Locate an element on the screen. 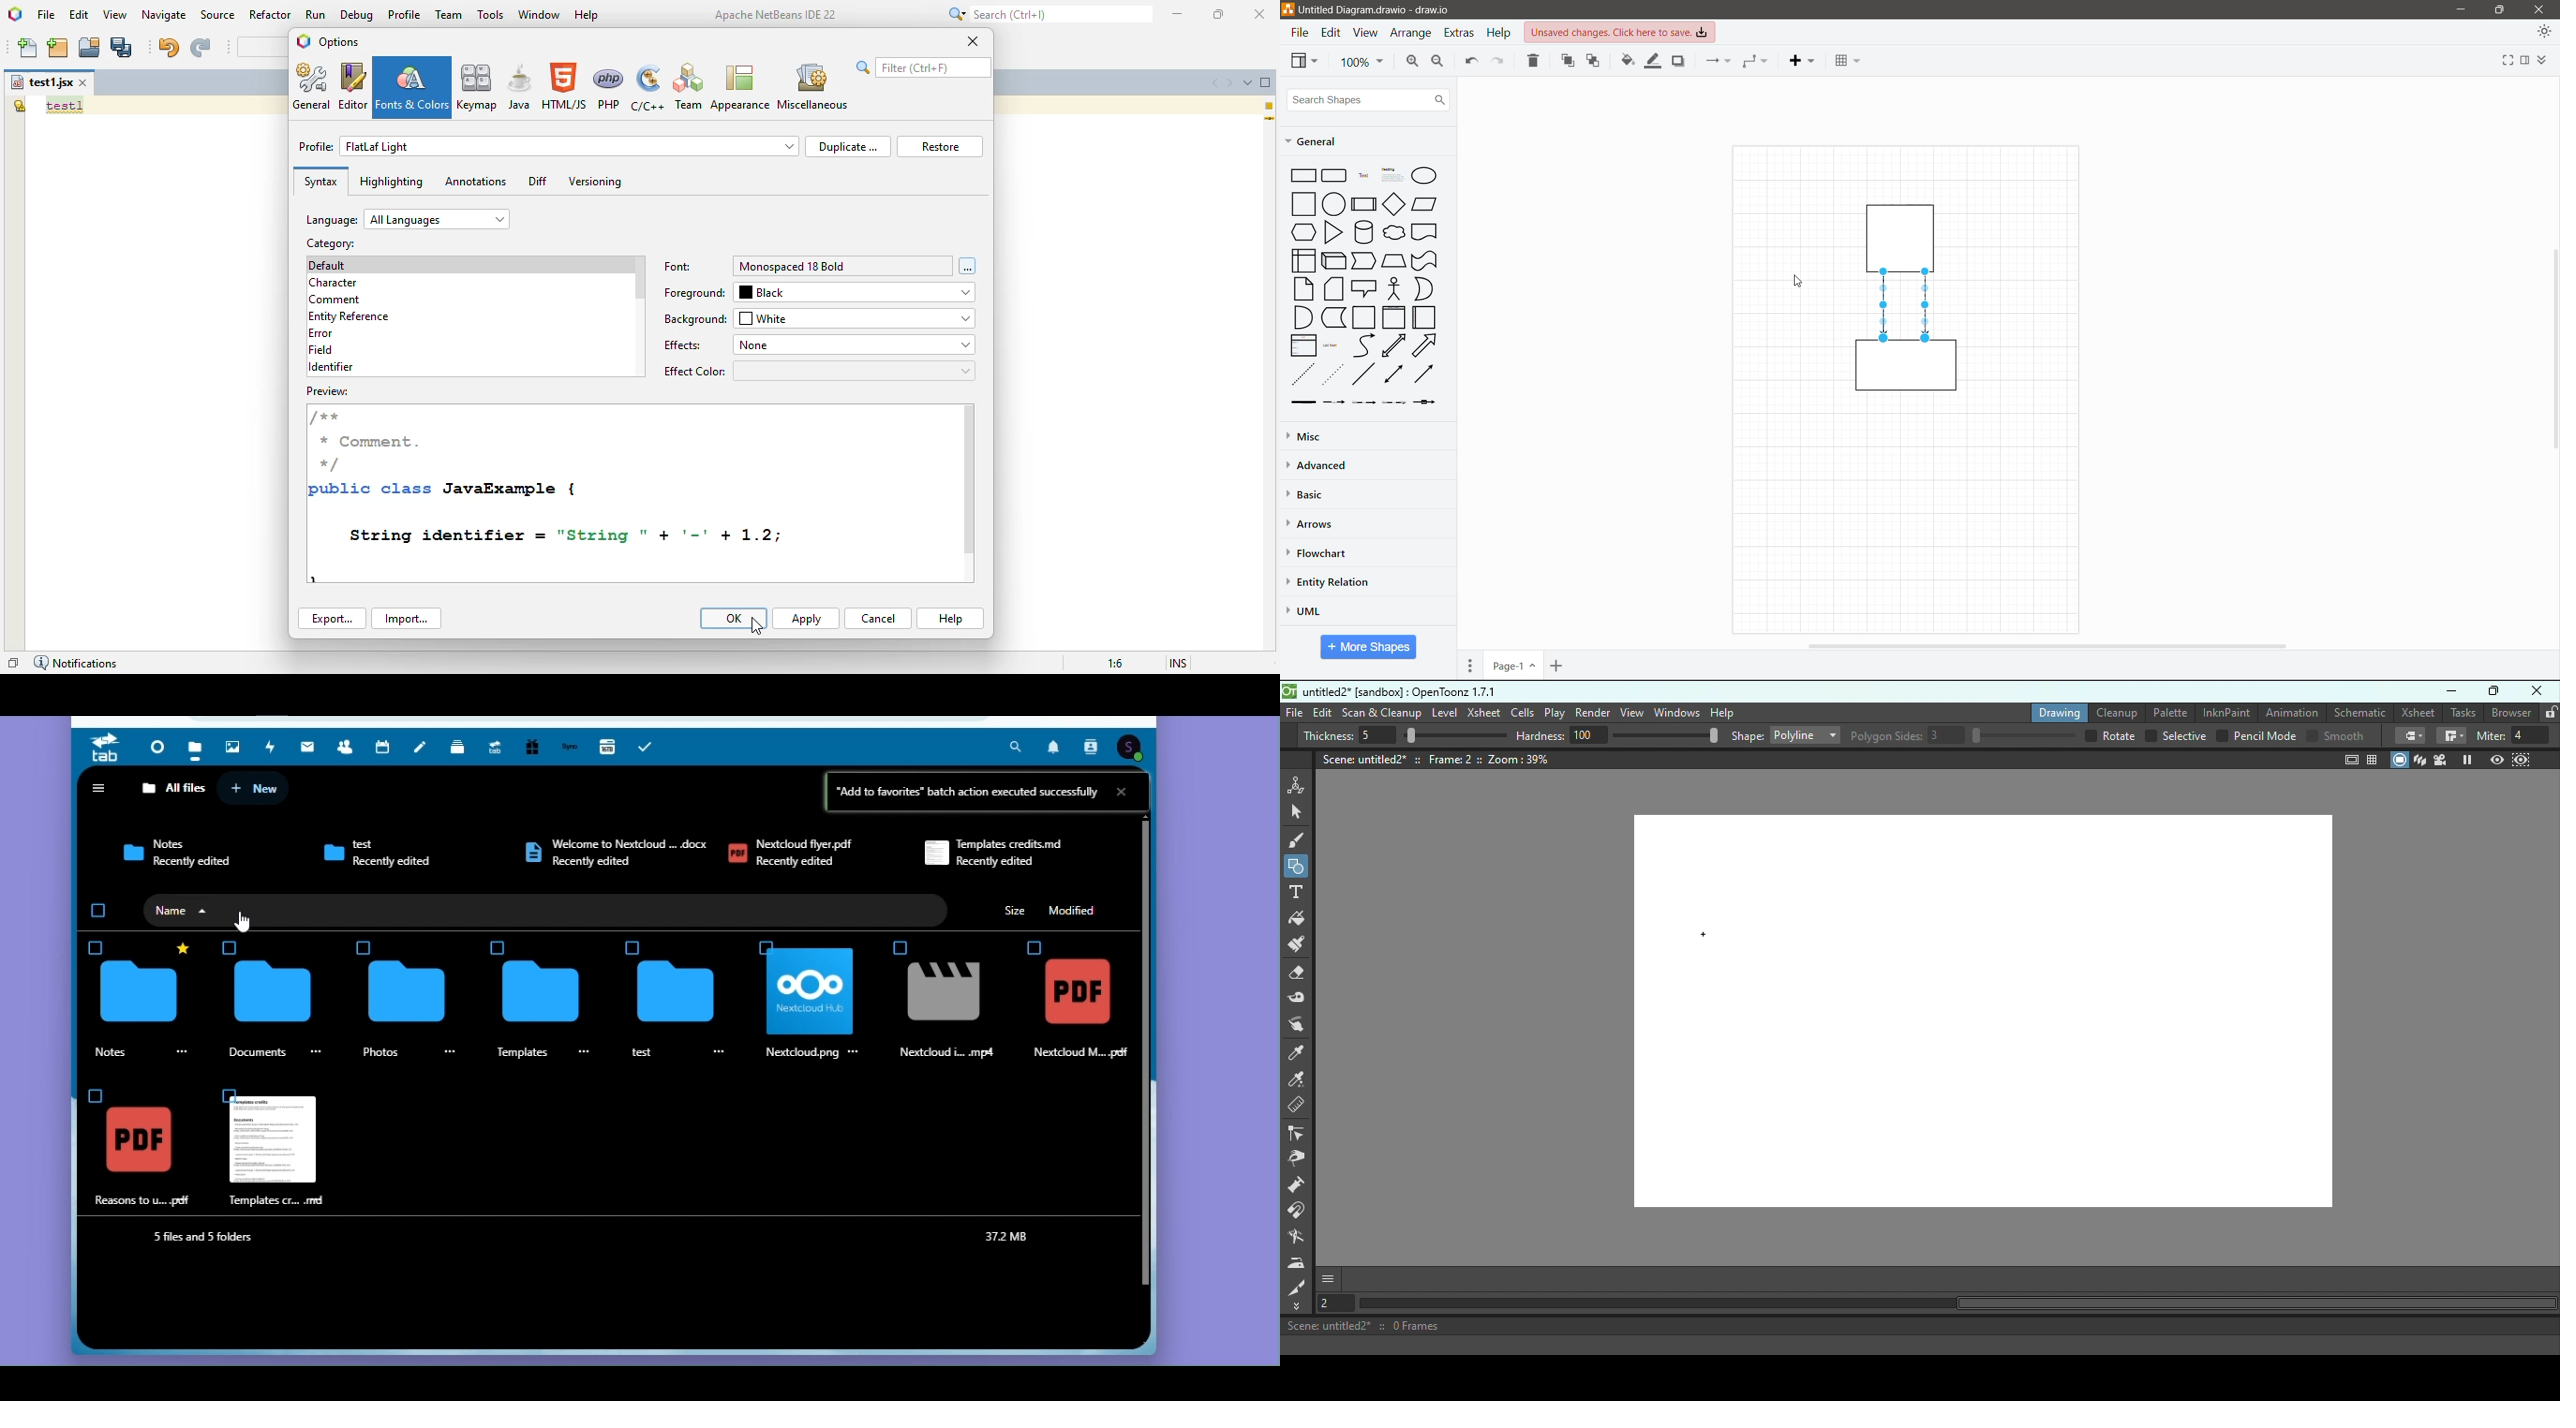  Scan & Cleanup is located at coordinates (1381, 713).